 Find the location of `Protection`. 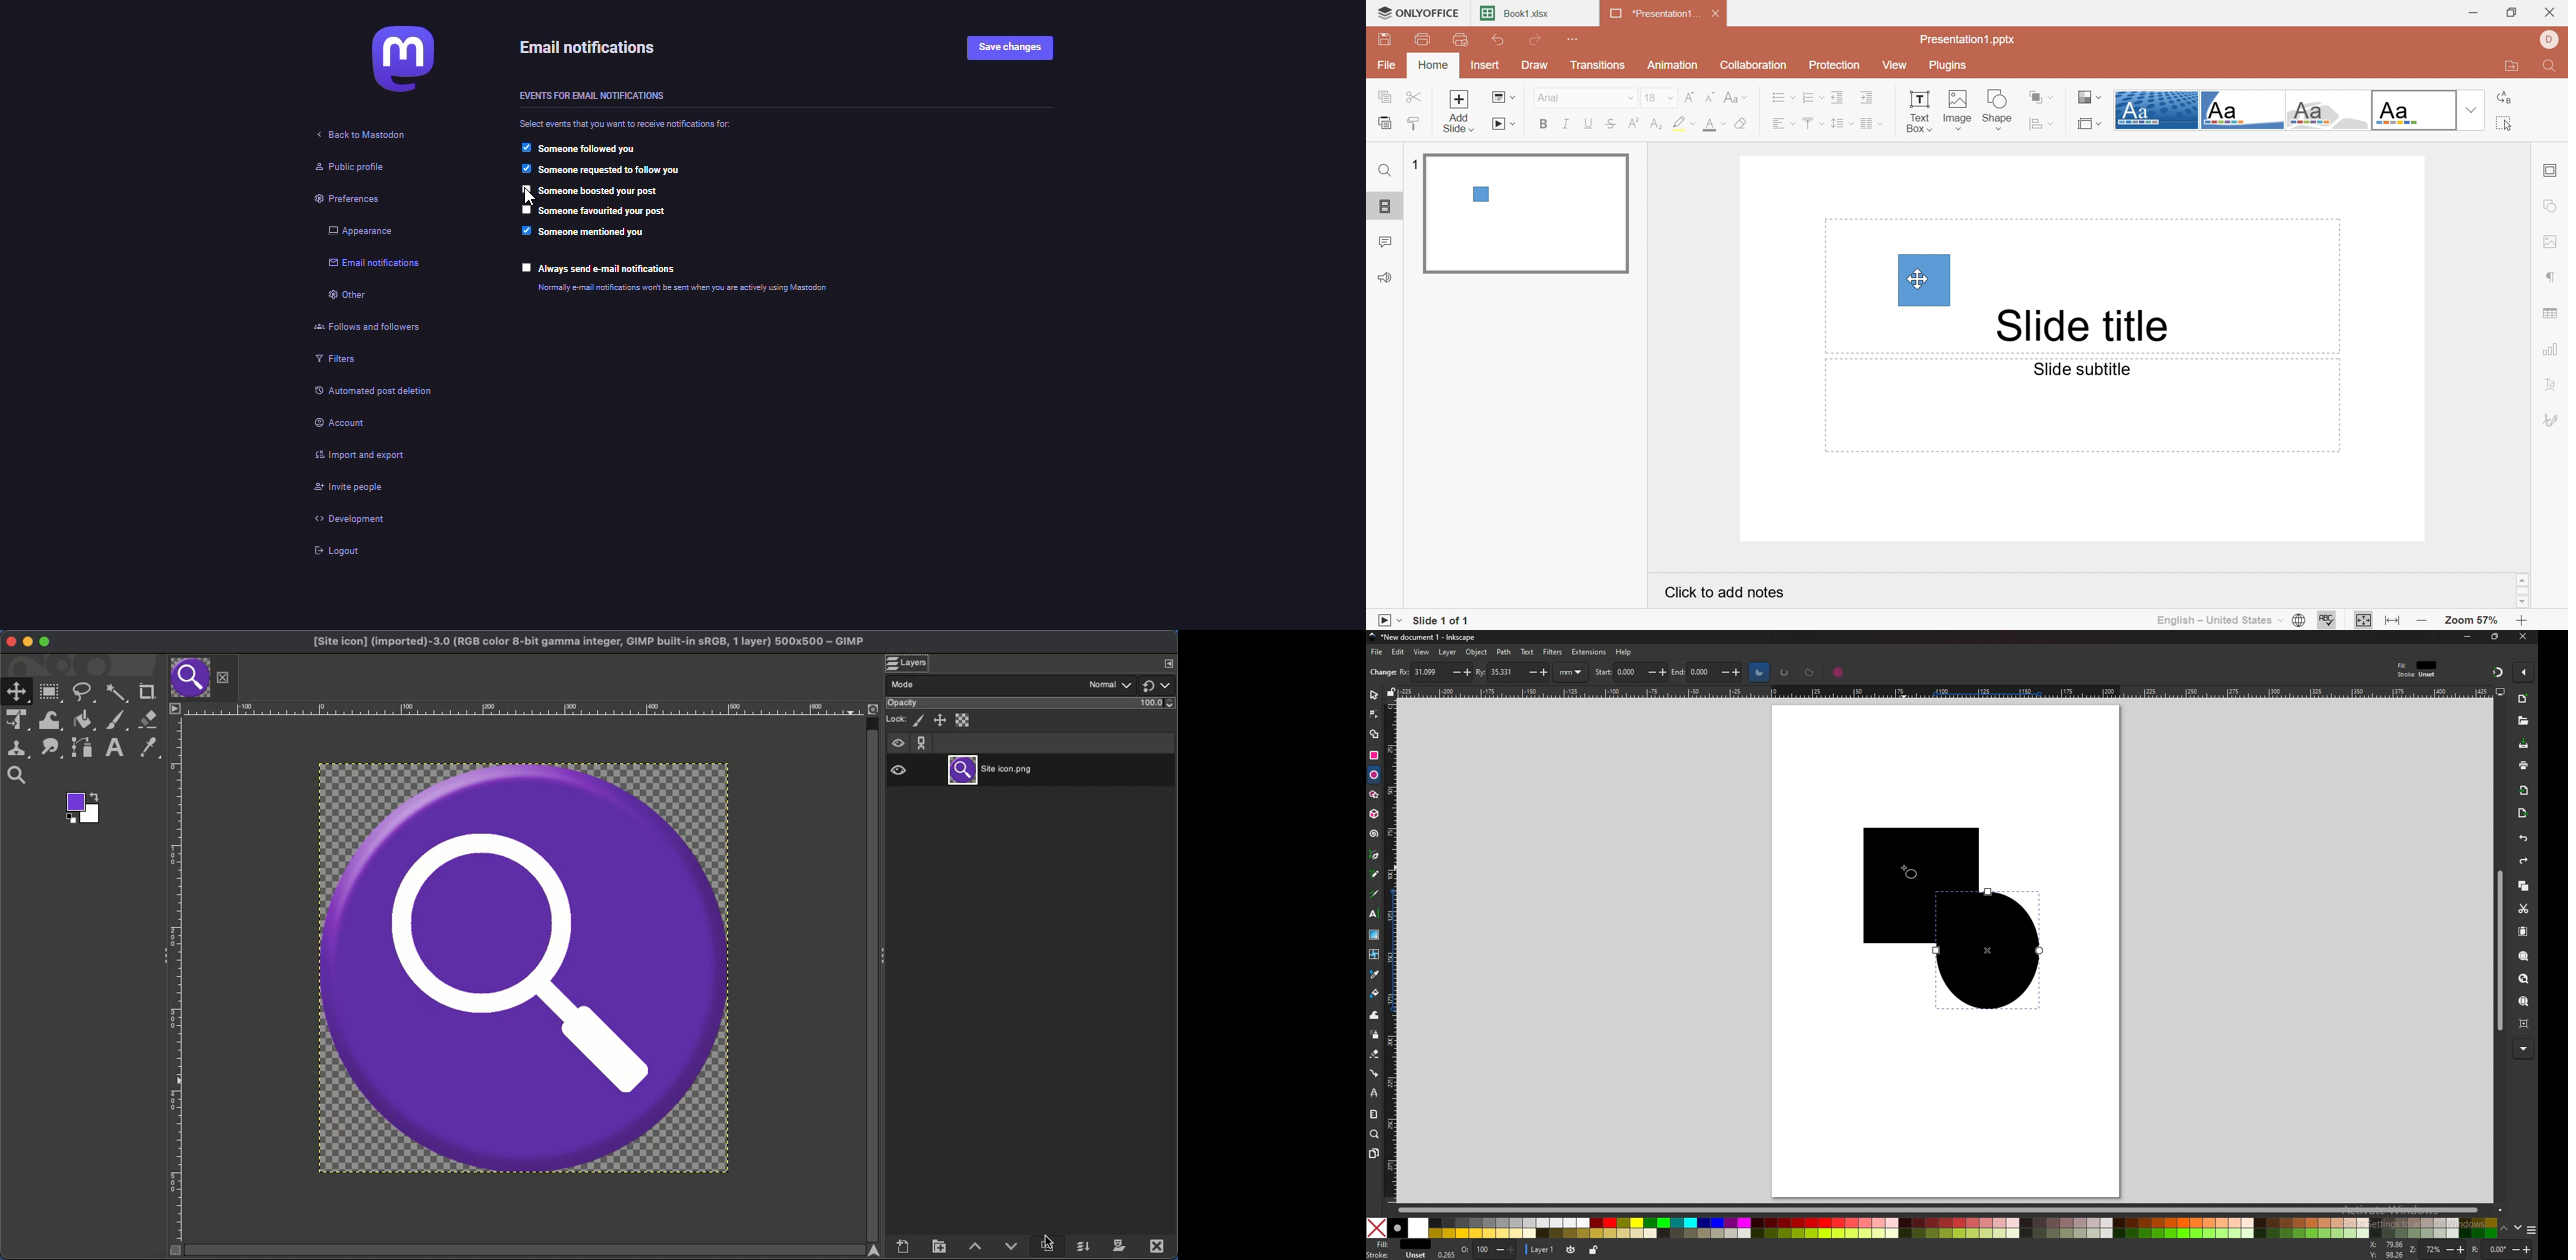

Protection is located at coordinates (1836, 66).